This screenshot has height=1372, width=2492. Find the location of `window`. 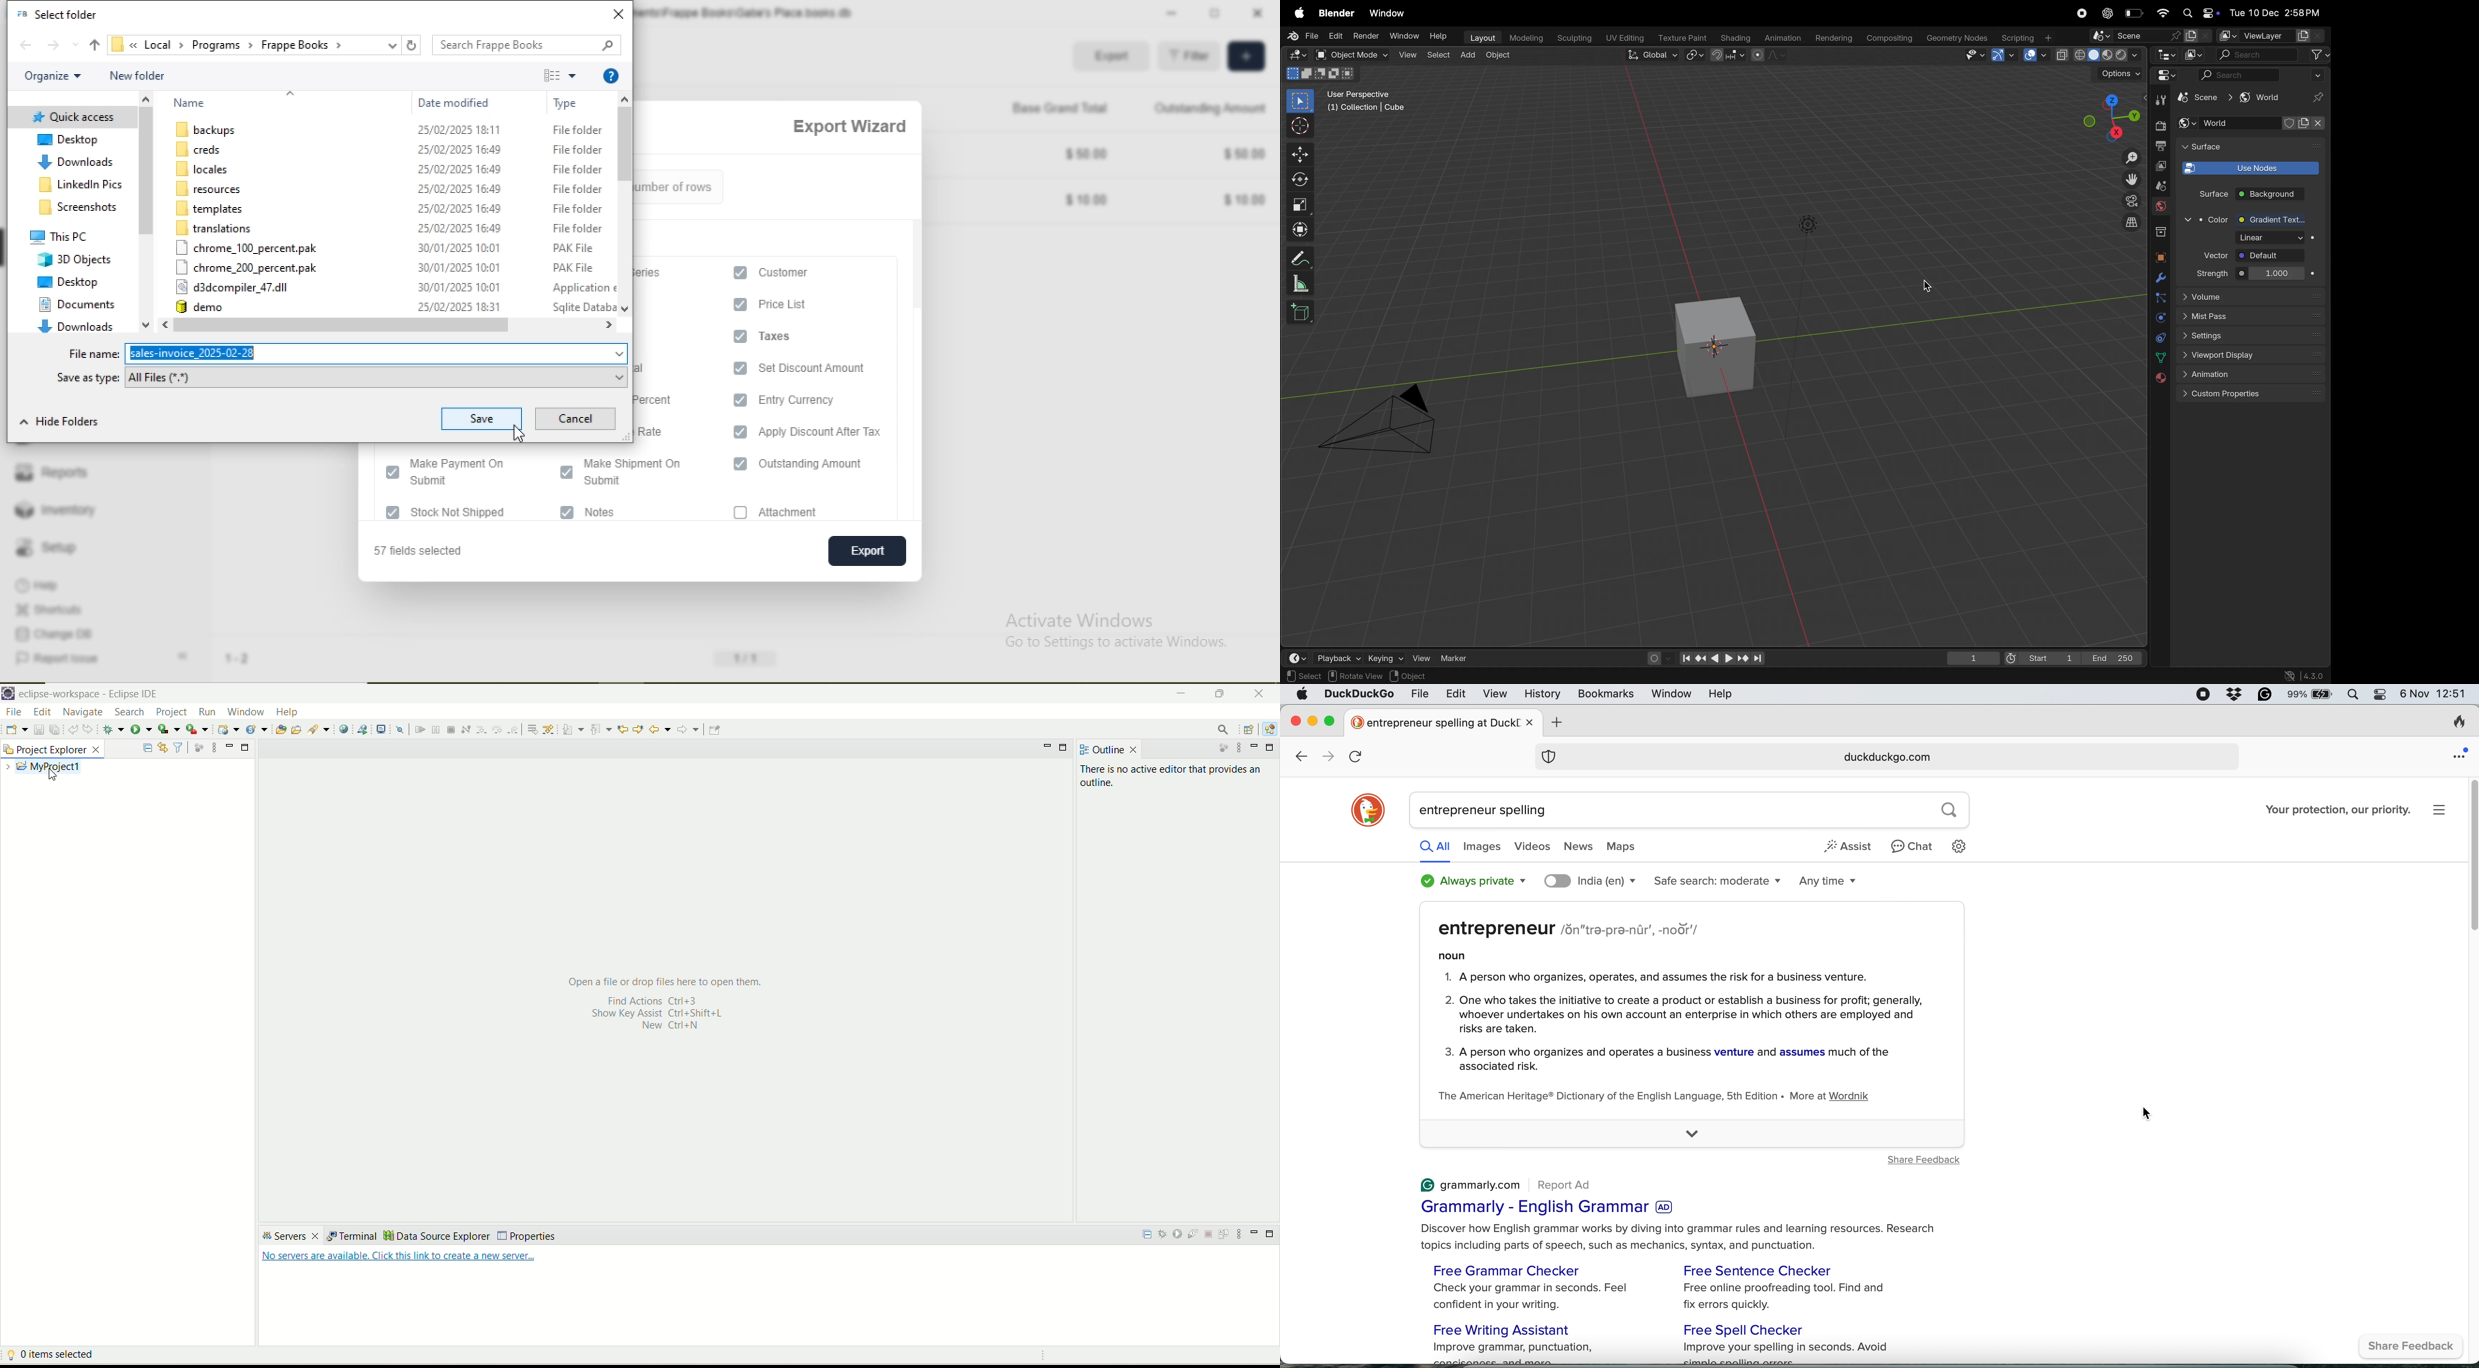

window is located at coordinates (1670, 694).